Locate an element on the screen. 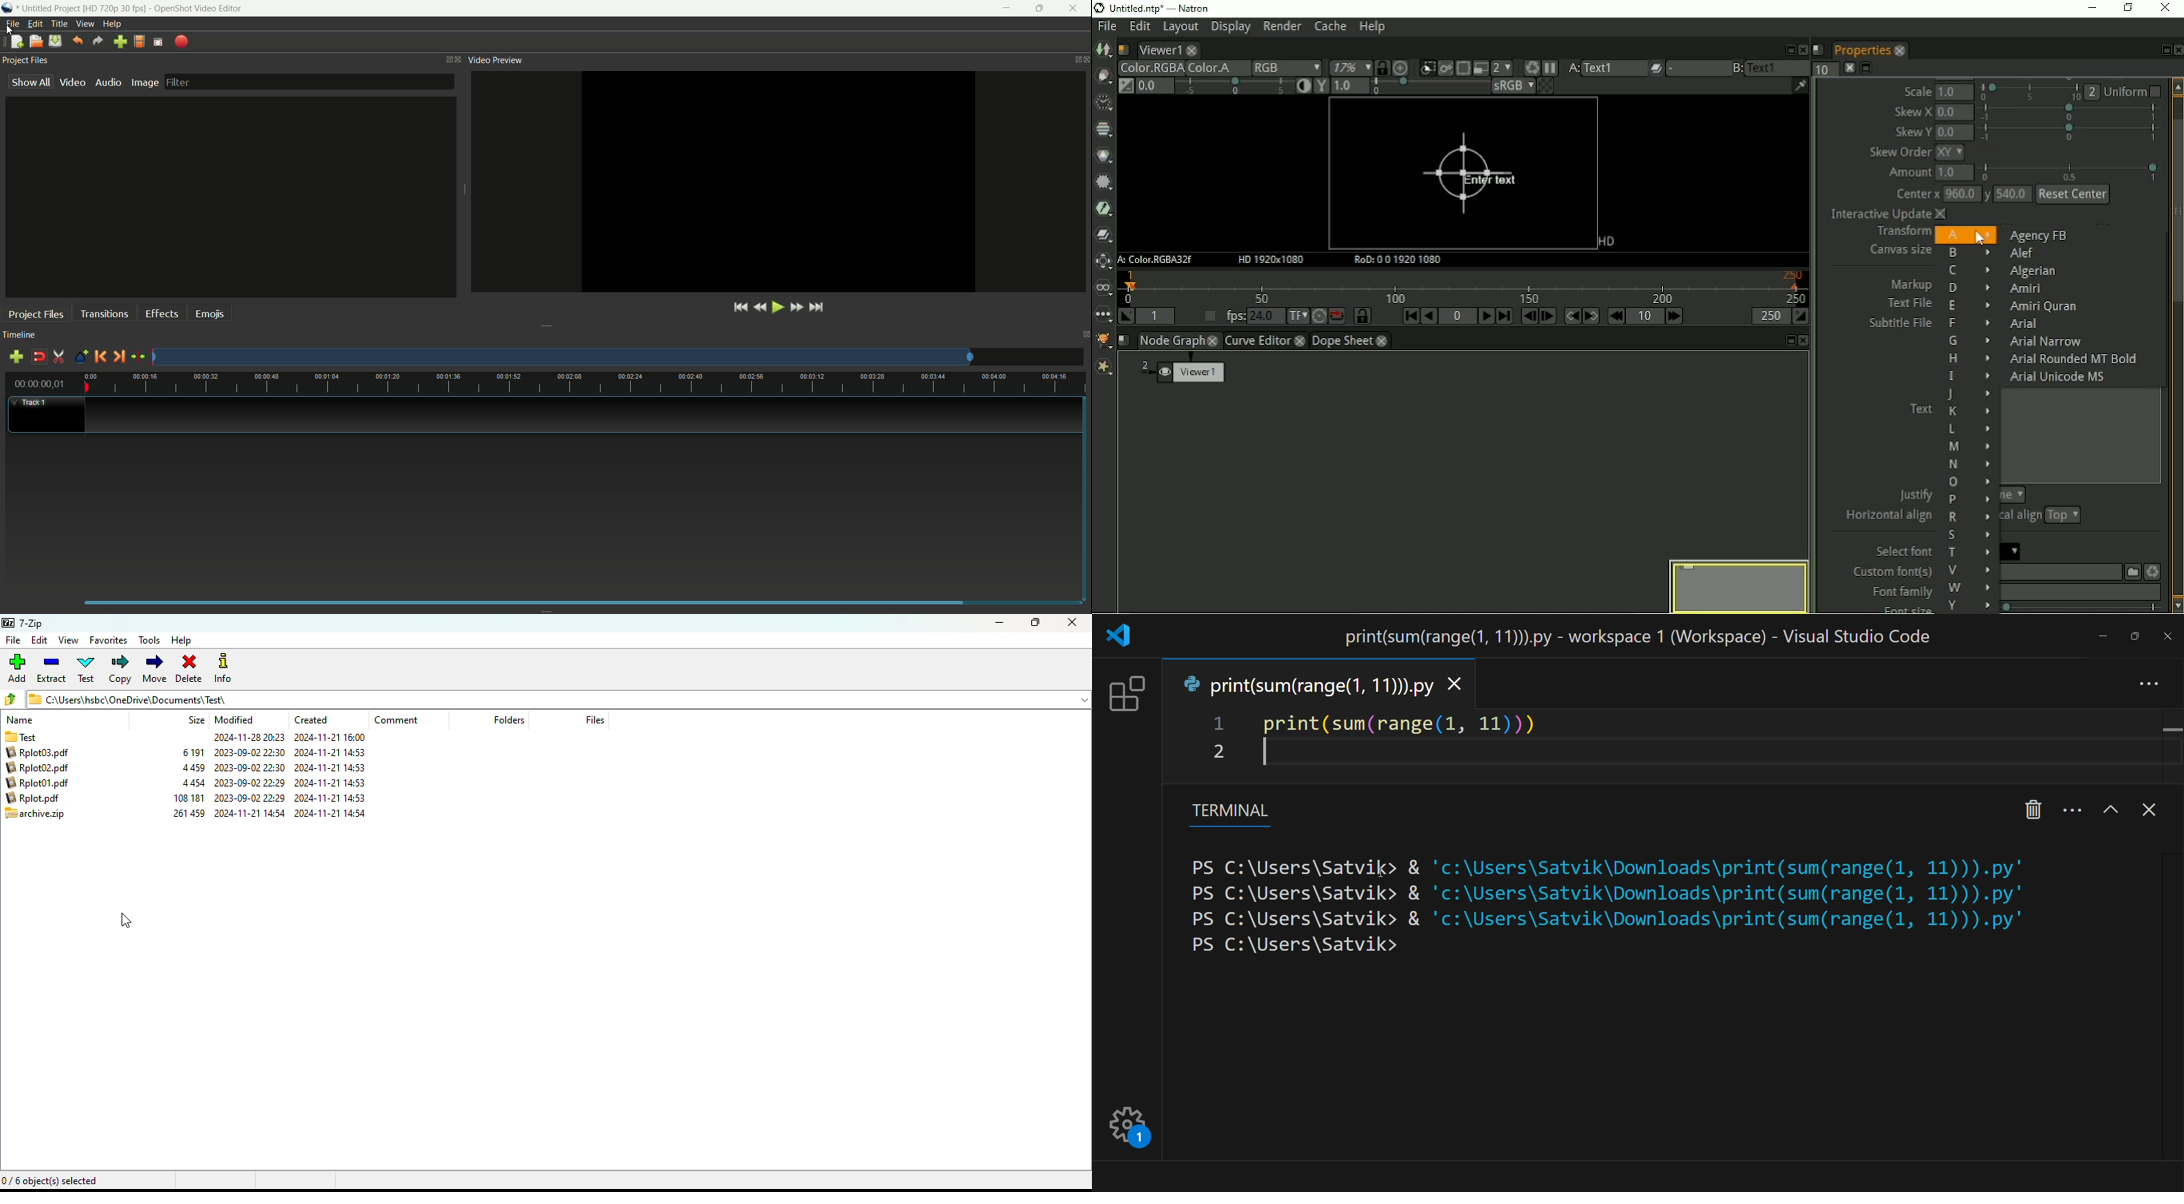  Behaviour is located at coordinates (1337, 316).